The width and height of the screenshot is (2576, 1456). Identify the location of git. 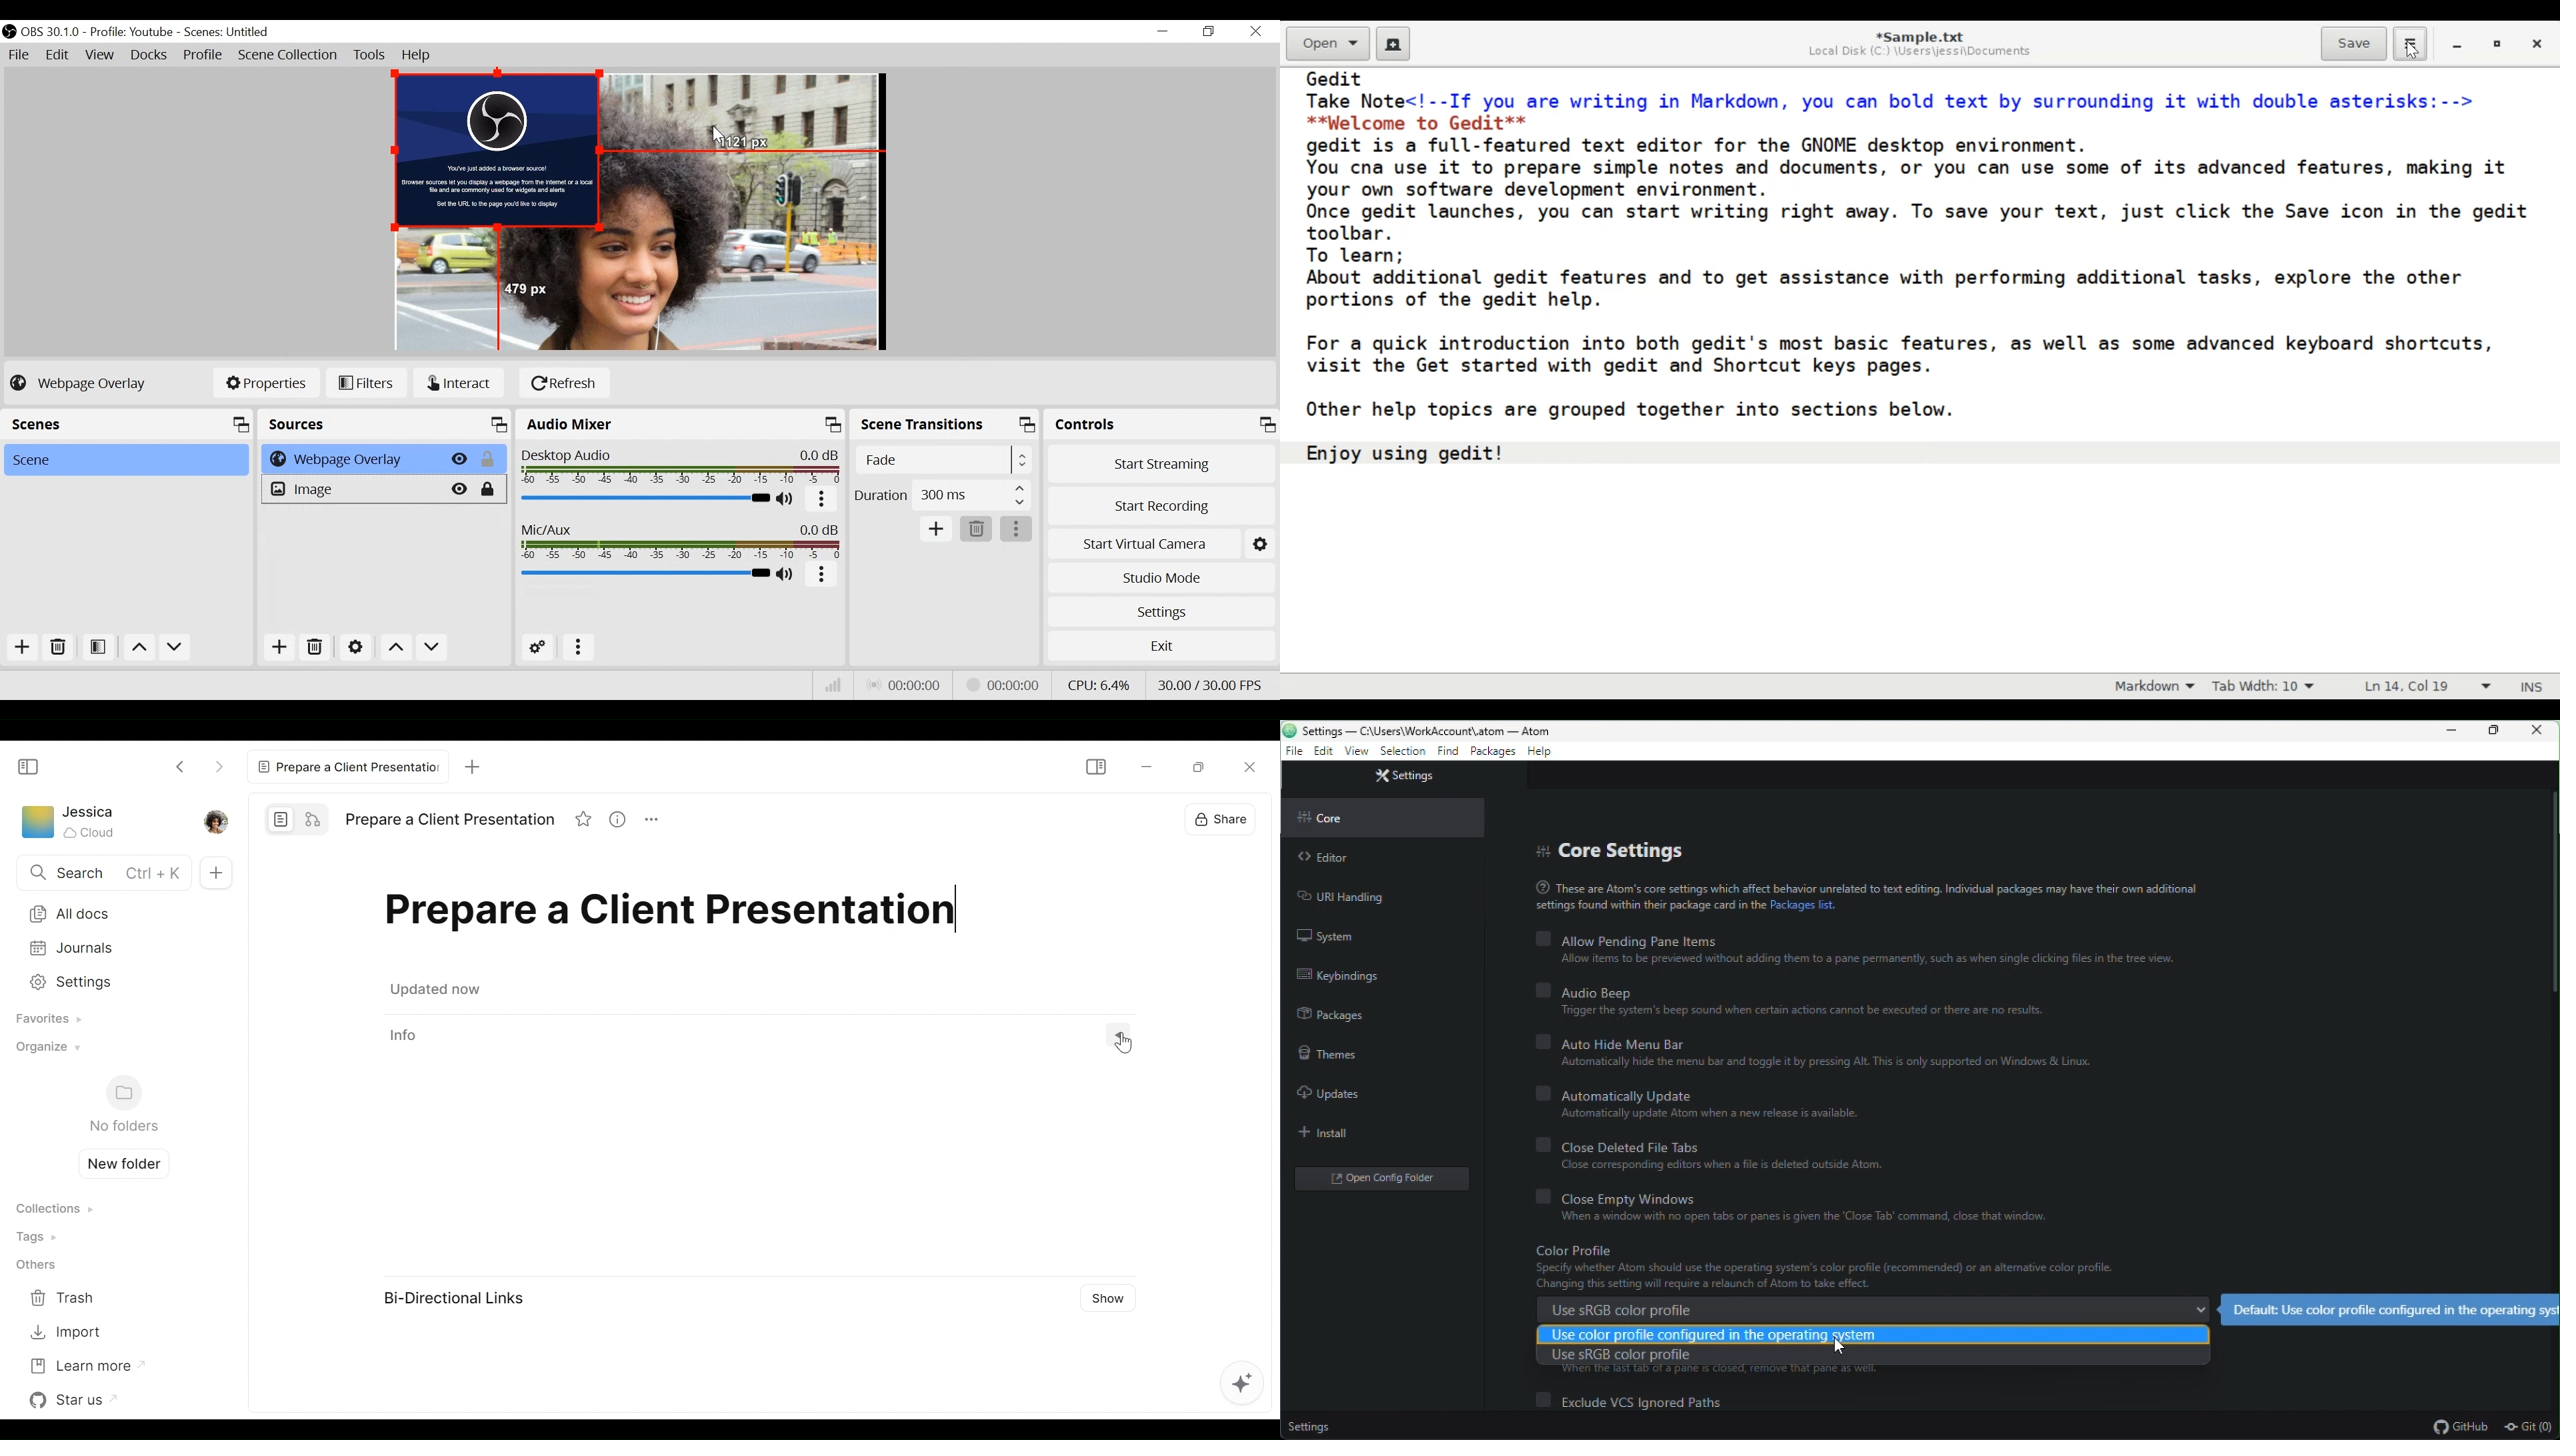
(2532, 1428).